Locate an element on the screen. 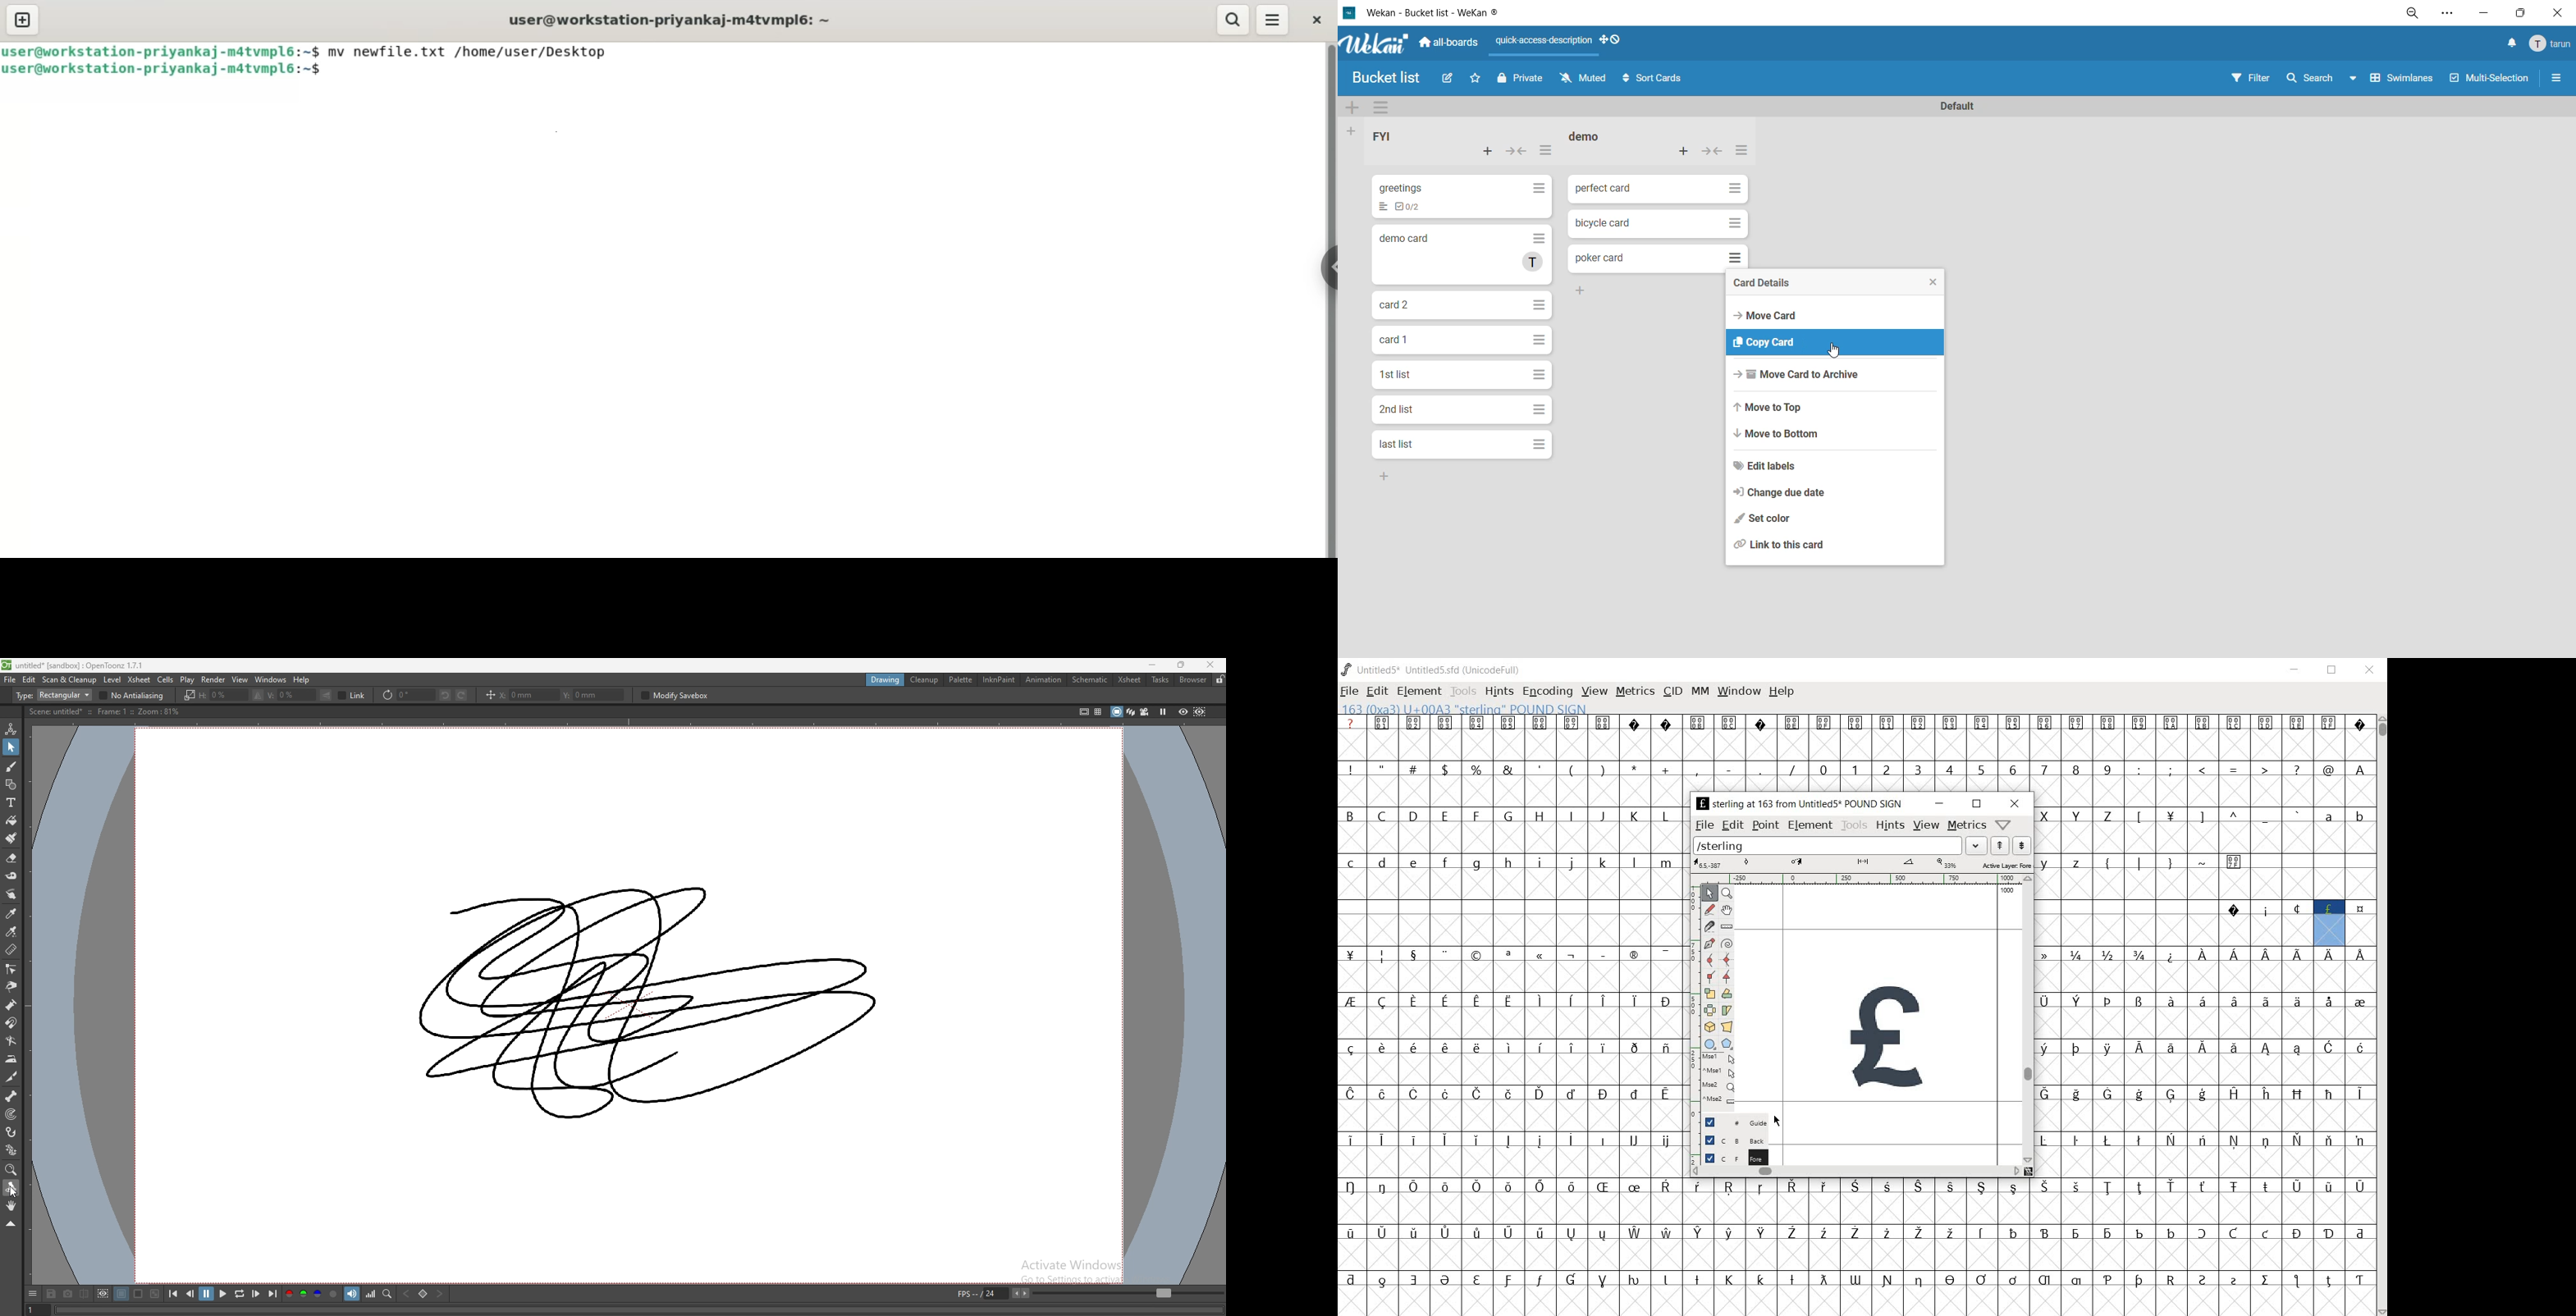 The height and width of the screenshot is (1316, 2576). user@workstation-priyankaj-m4tvmpl6: ~ is located at coordinates (670, 21).